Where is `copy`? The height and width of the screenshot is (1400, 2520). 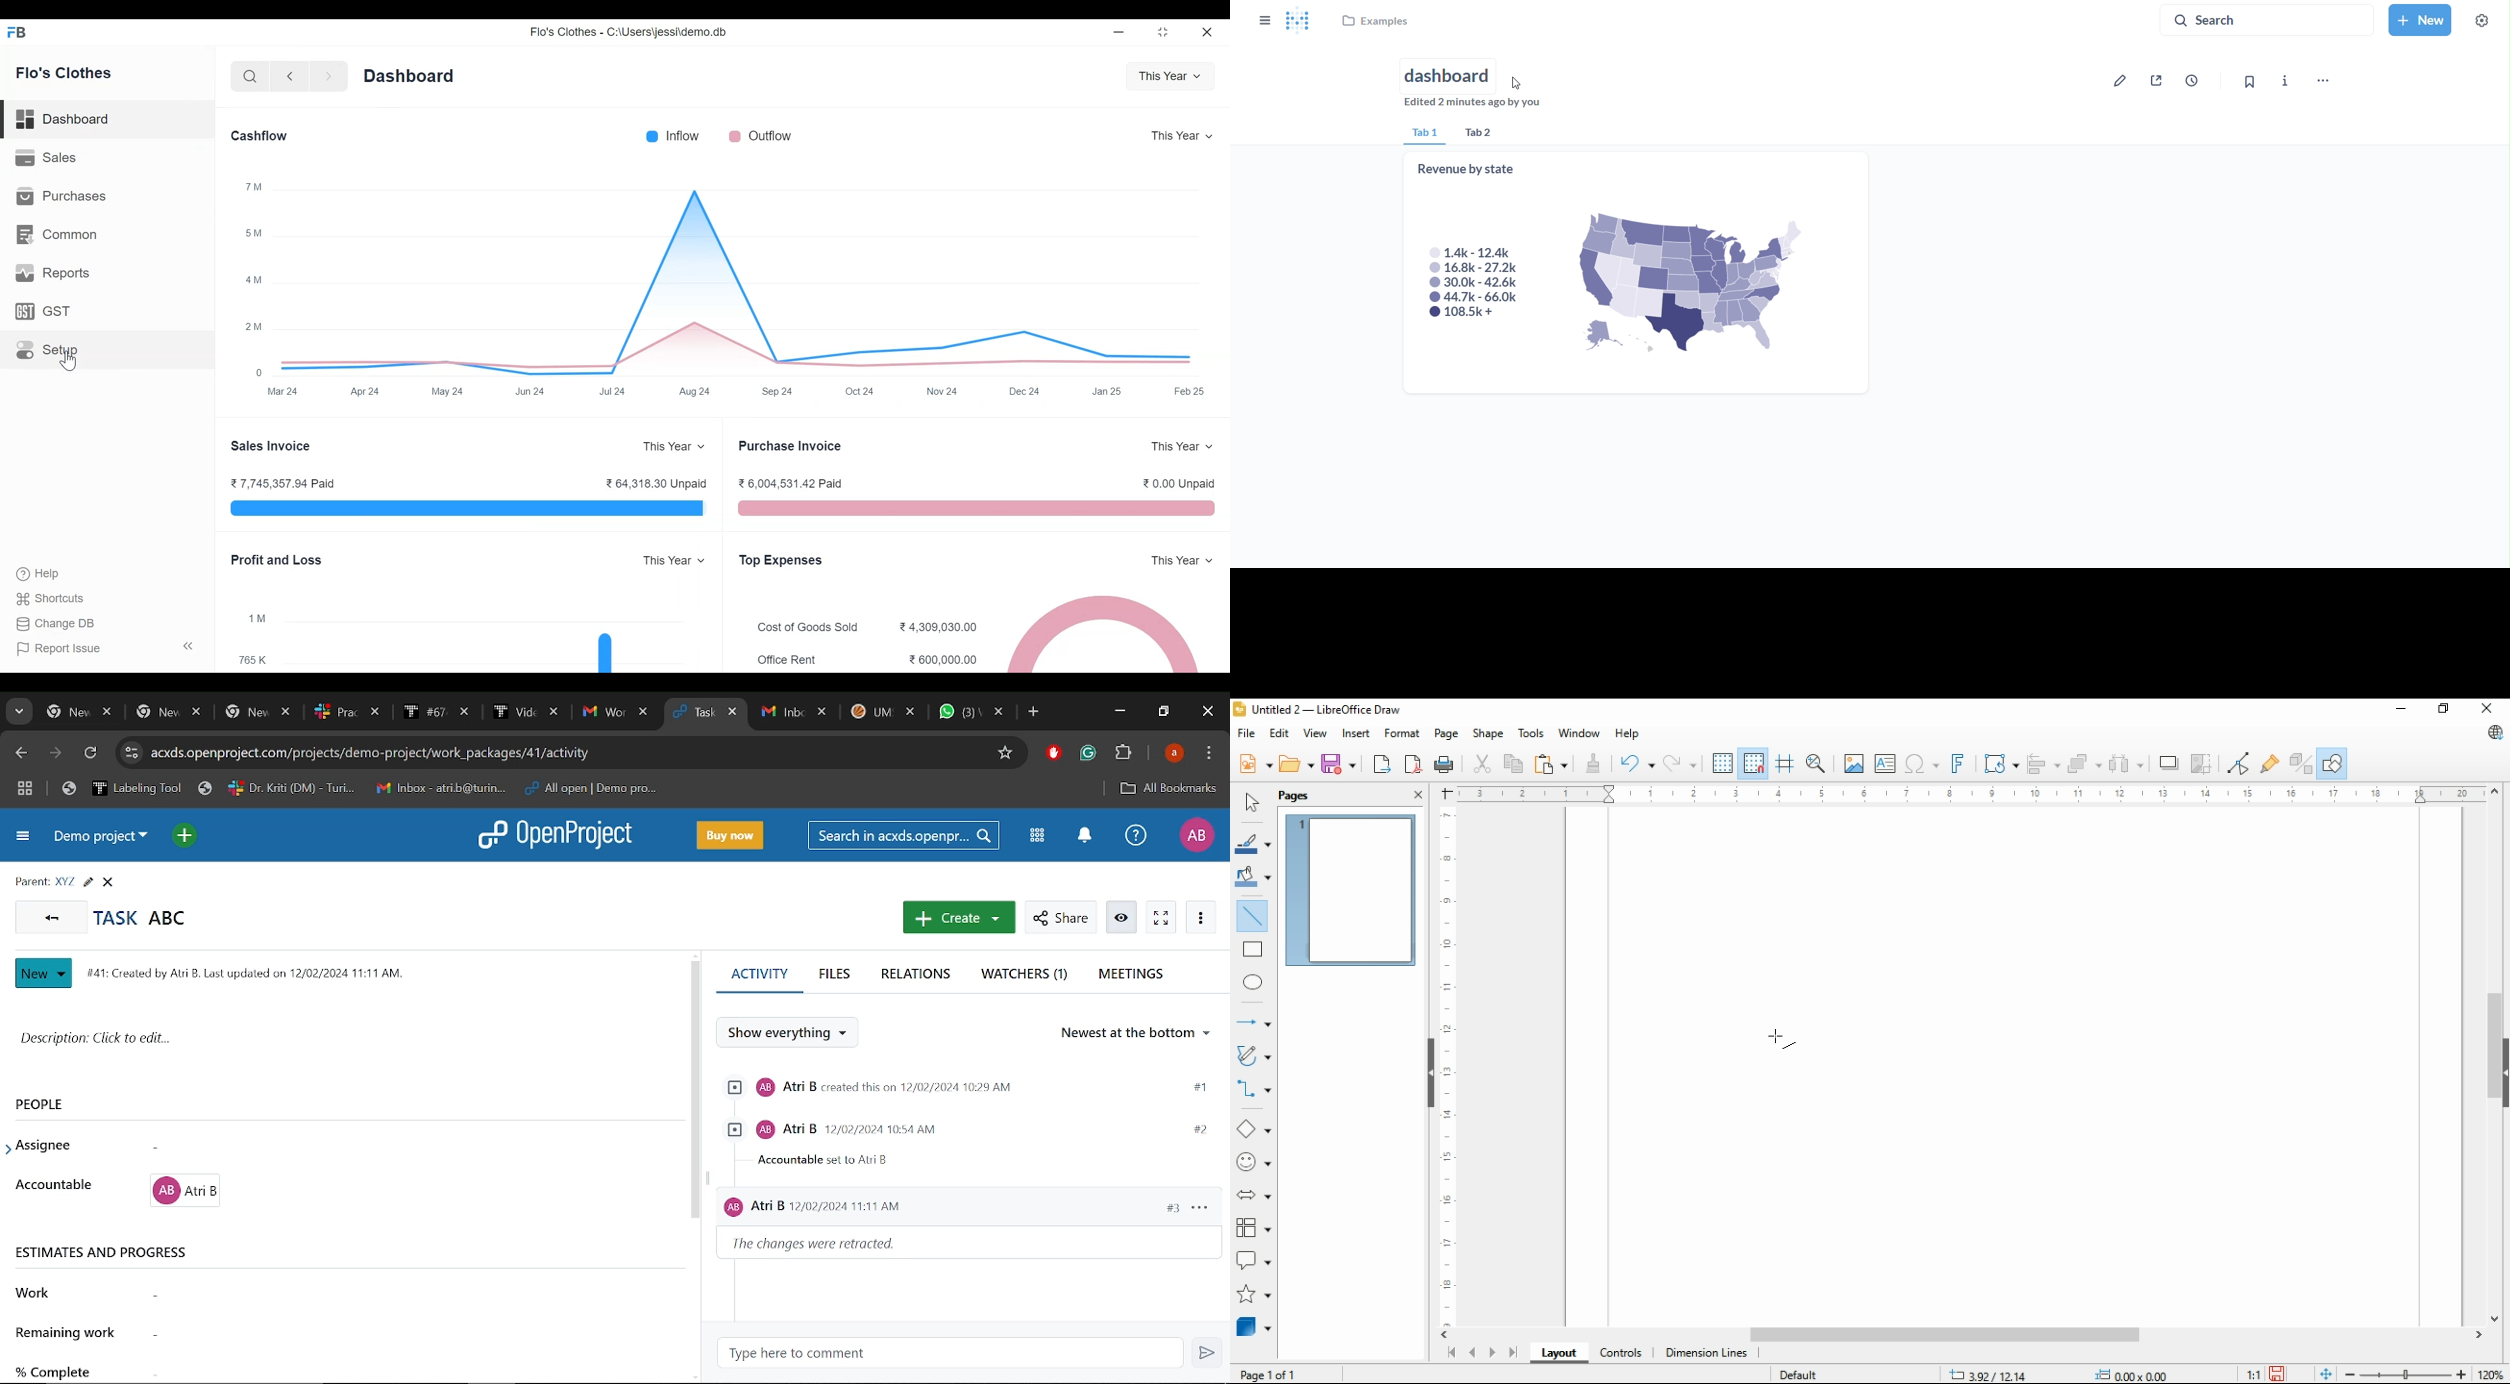
copy is located at coordinates (1515, 763).